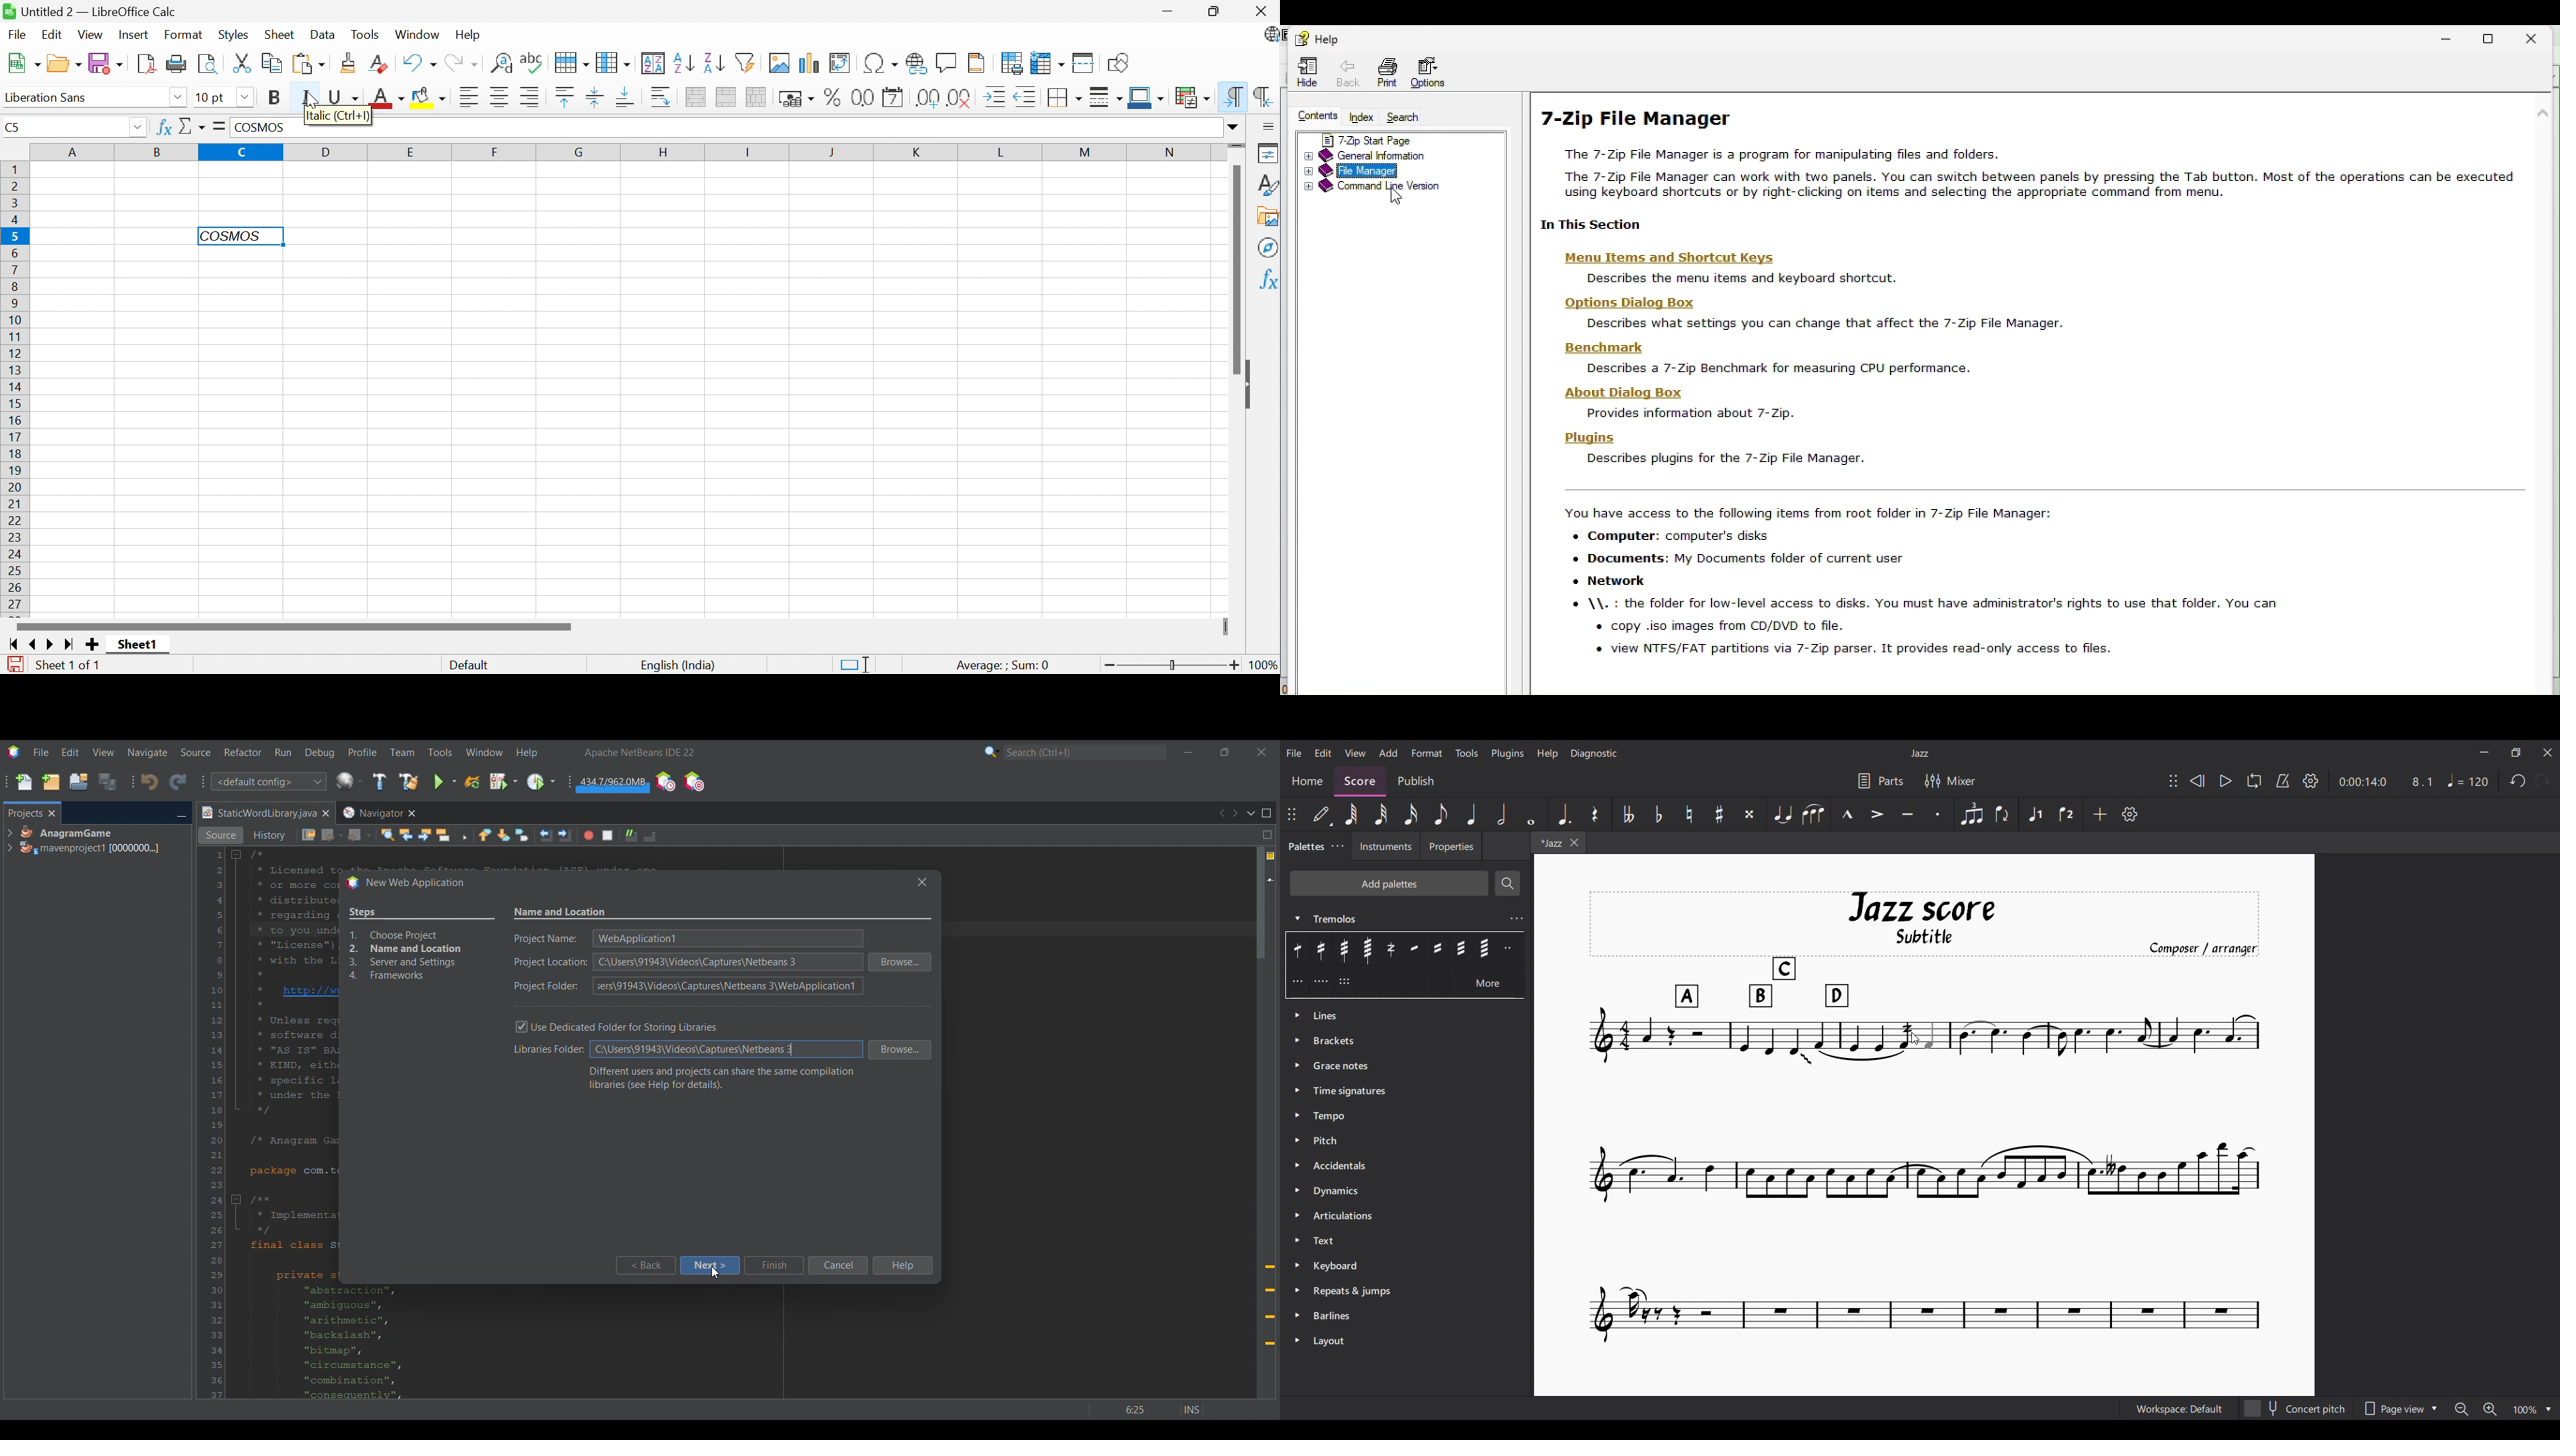  I want to click on Sheet 1 of 1, so click(68, 667).